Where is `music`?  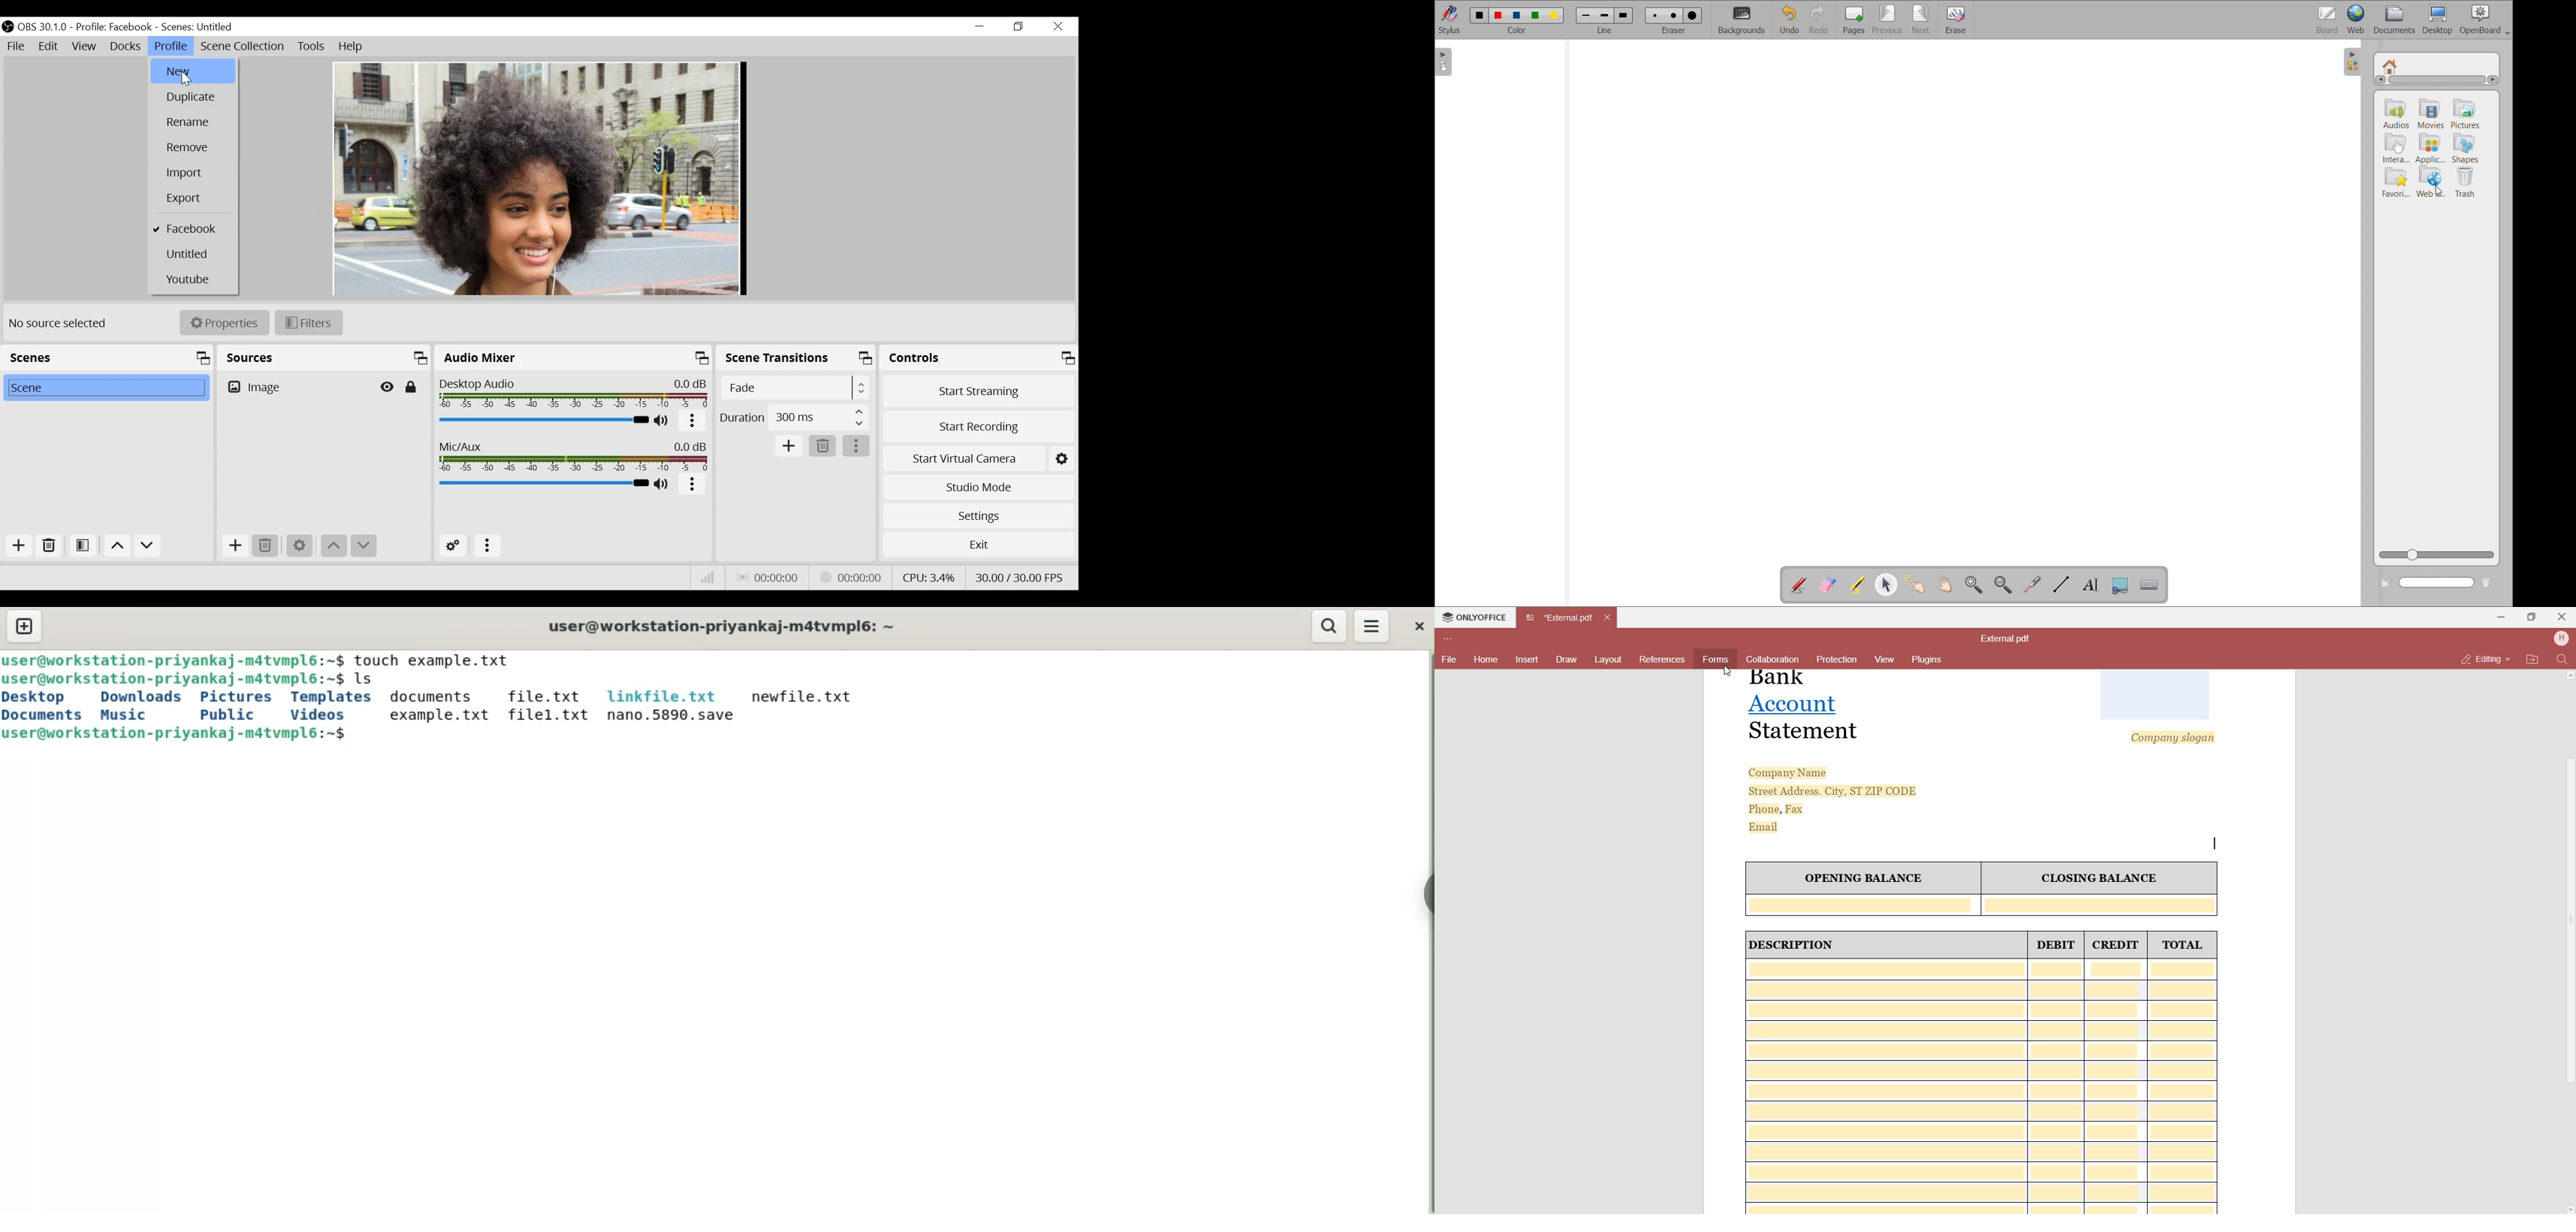 music is located at coordinates (128, 715).